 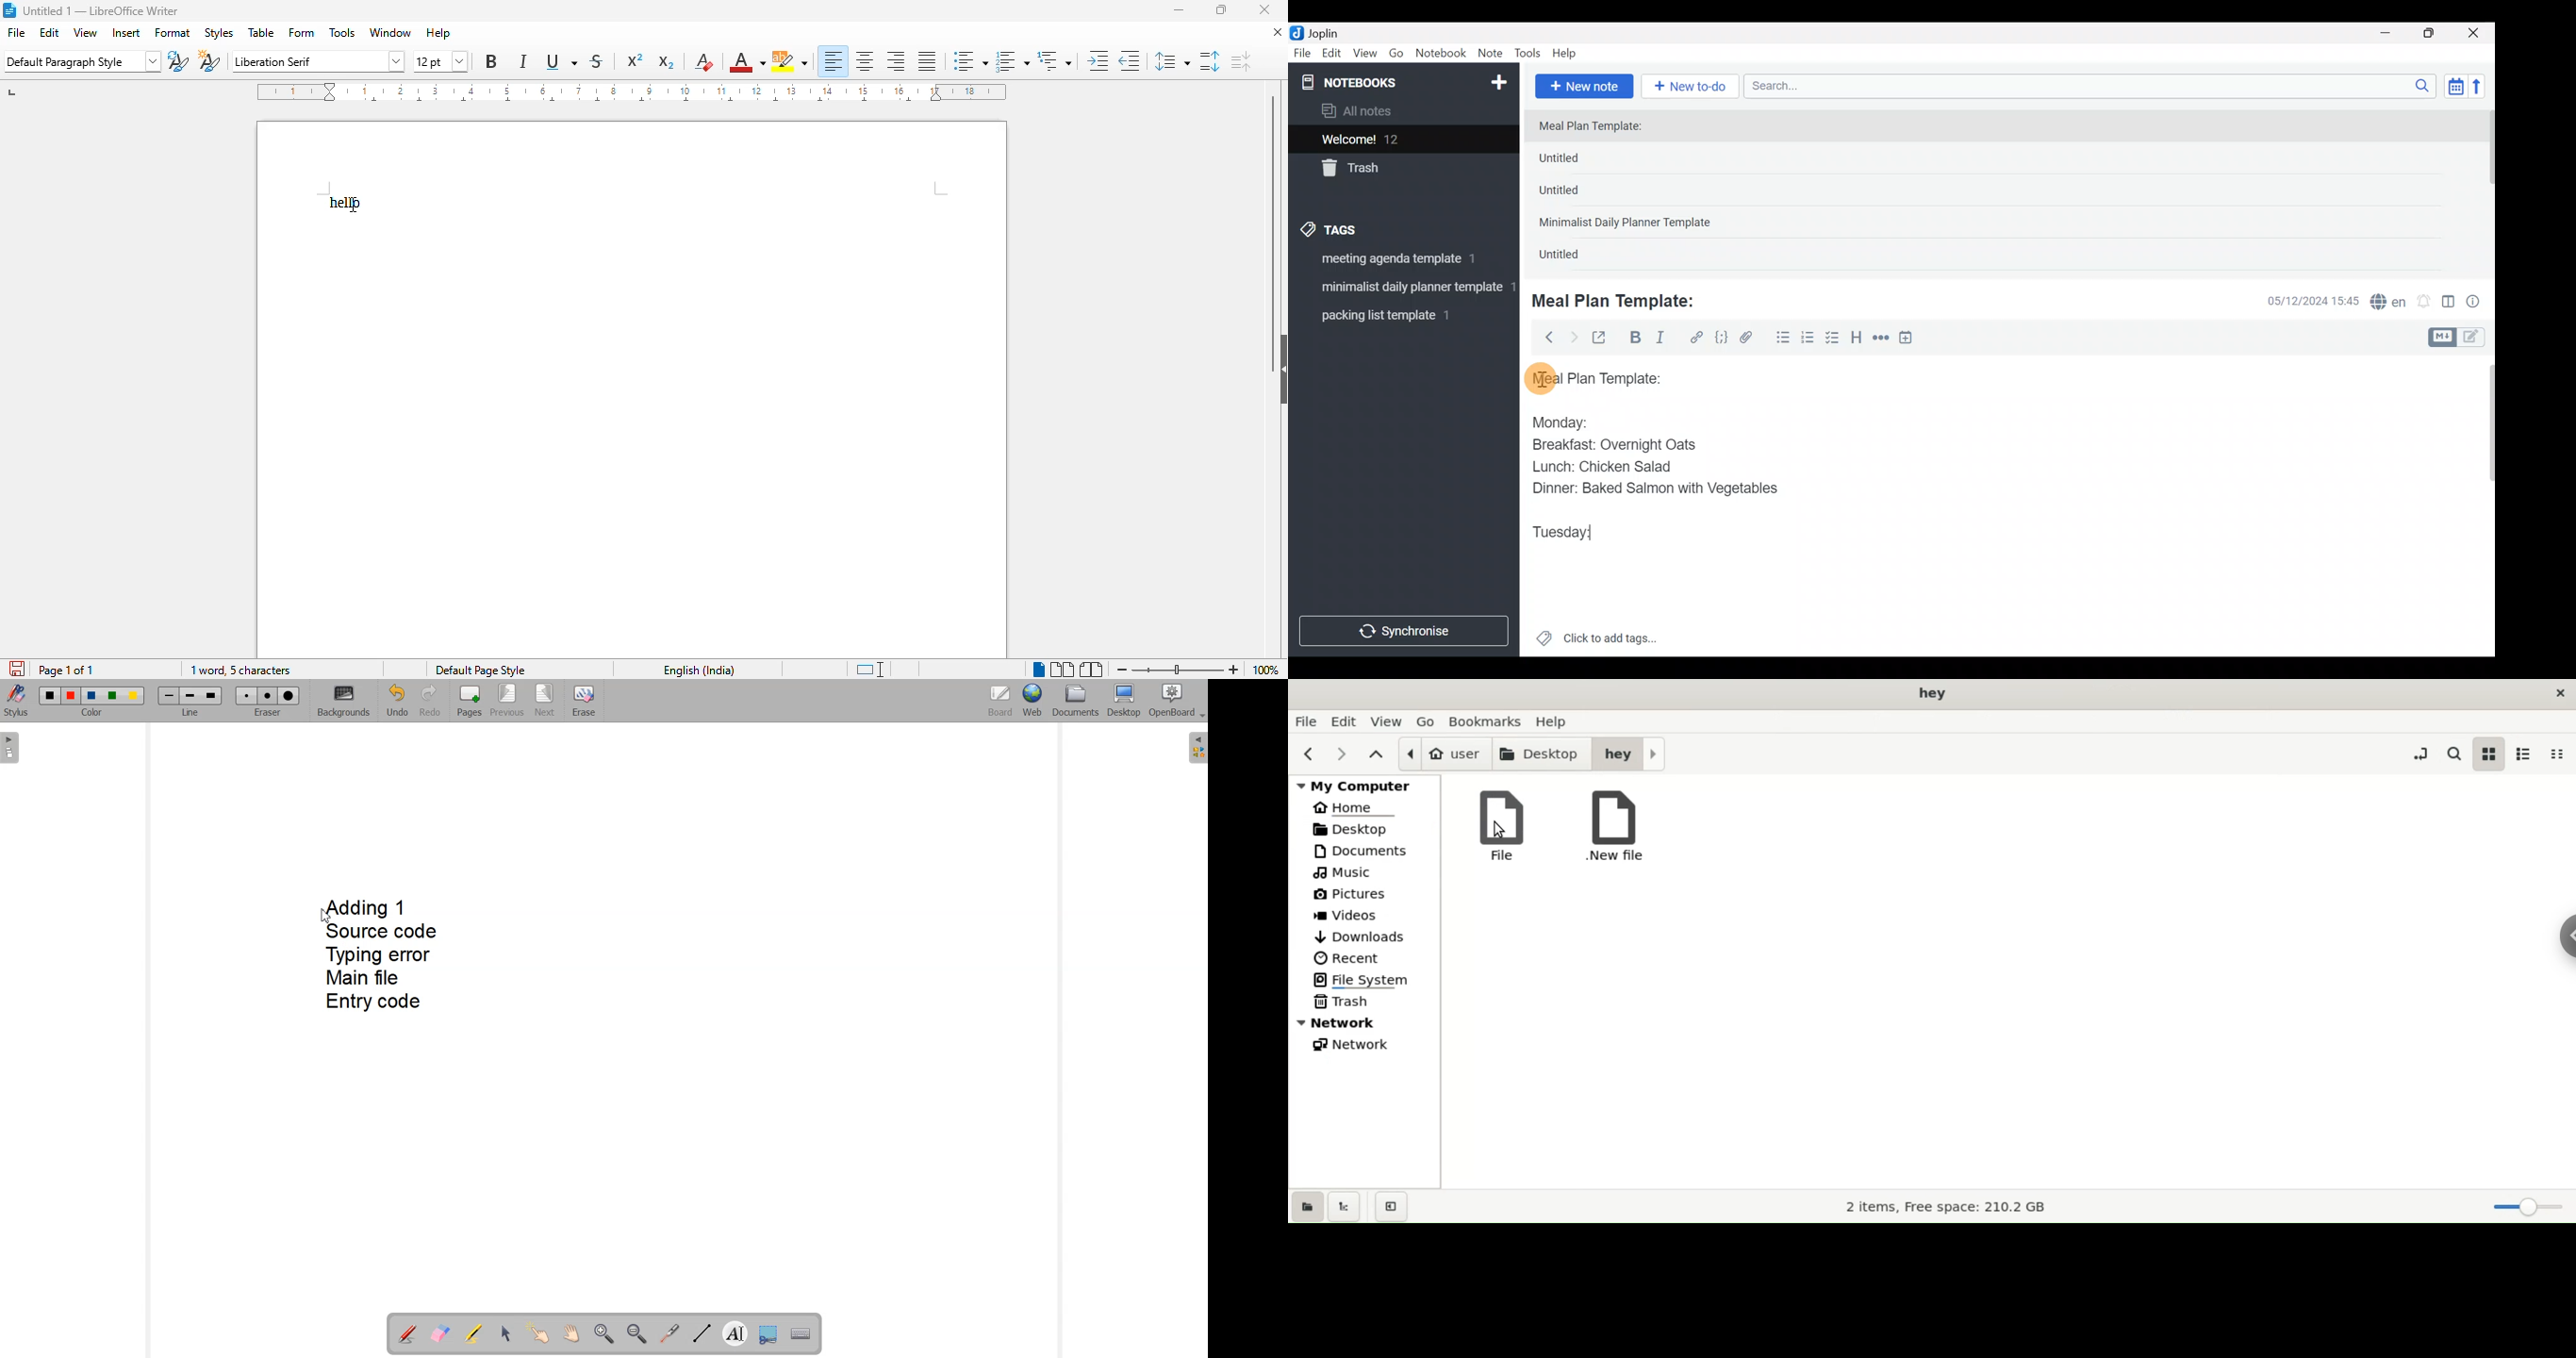 I want to click on update selected style, so click(x=178, y=61).